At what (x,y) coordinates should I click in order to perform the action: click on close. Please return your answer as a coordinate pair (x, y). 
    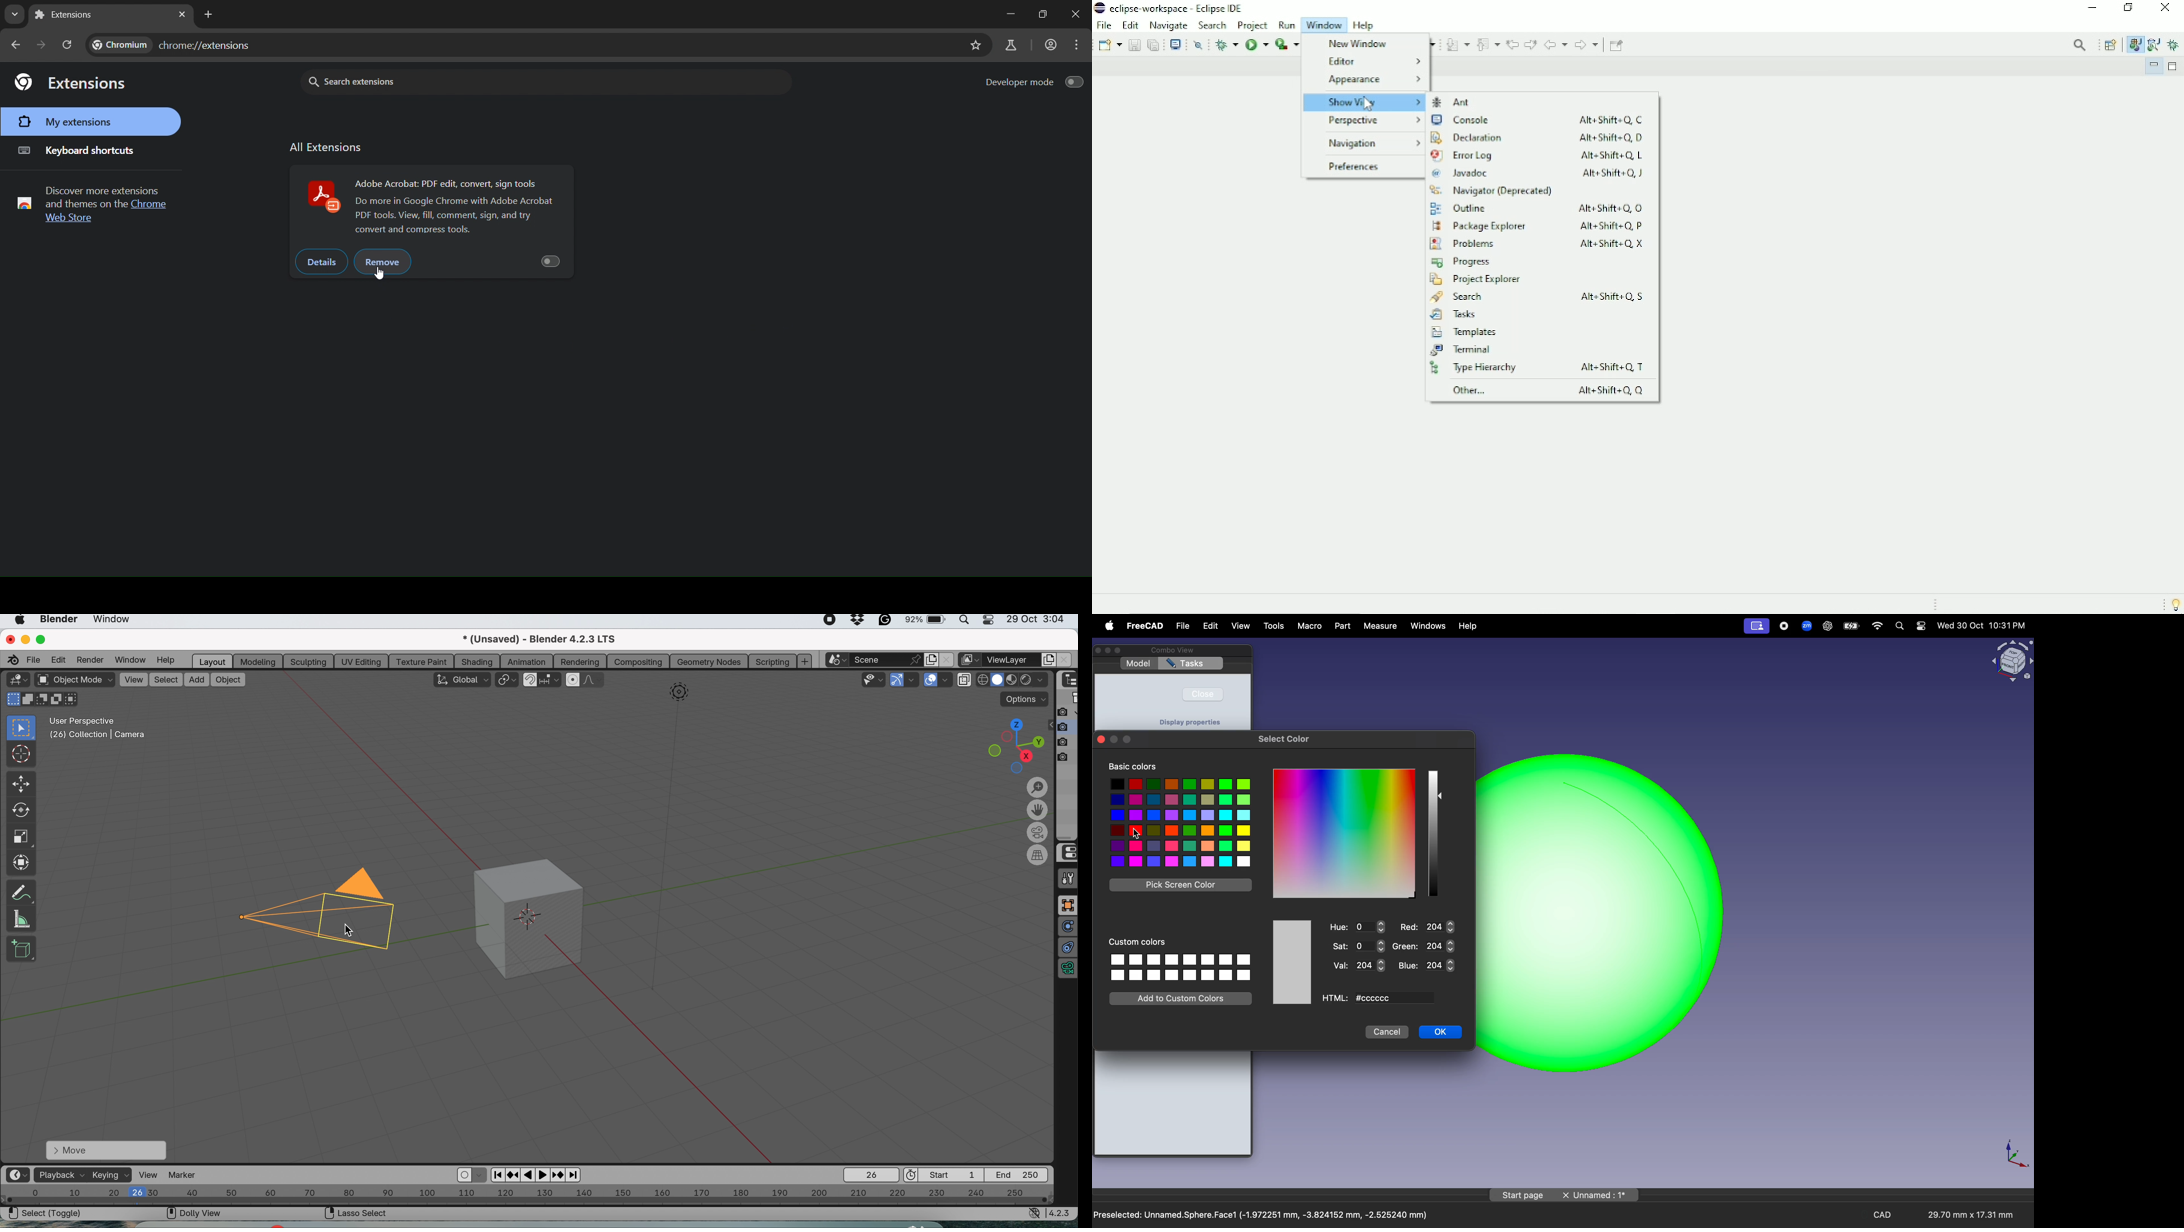
    Looking at the image, I should click on (1079, 10).